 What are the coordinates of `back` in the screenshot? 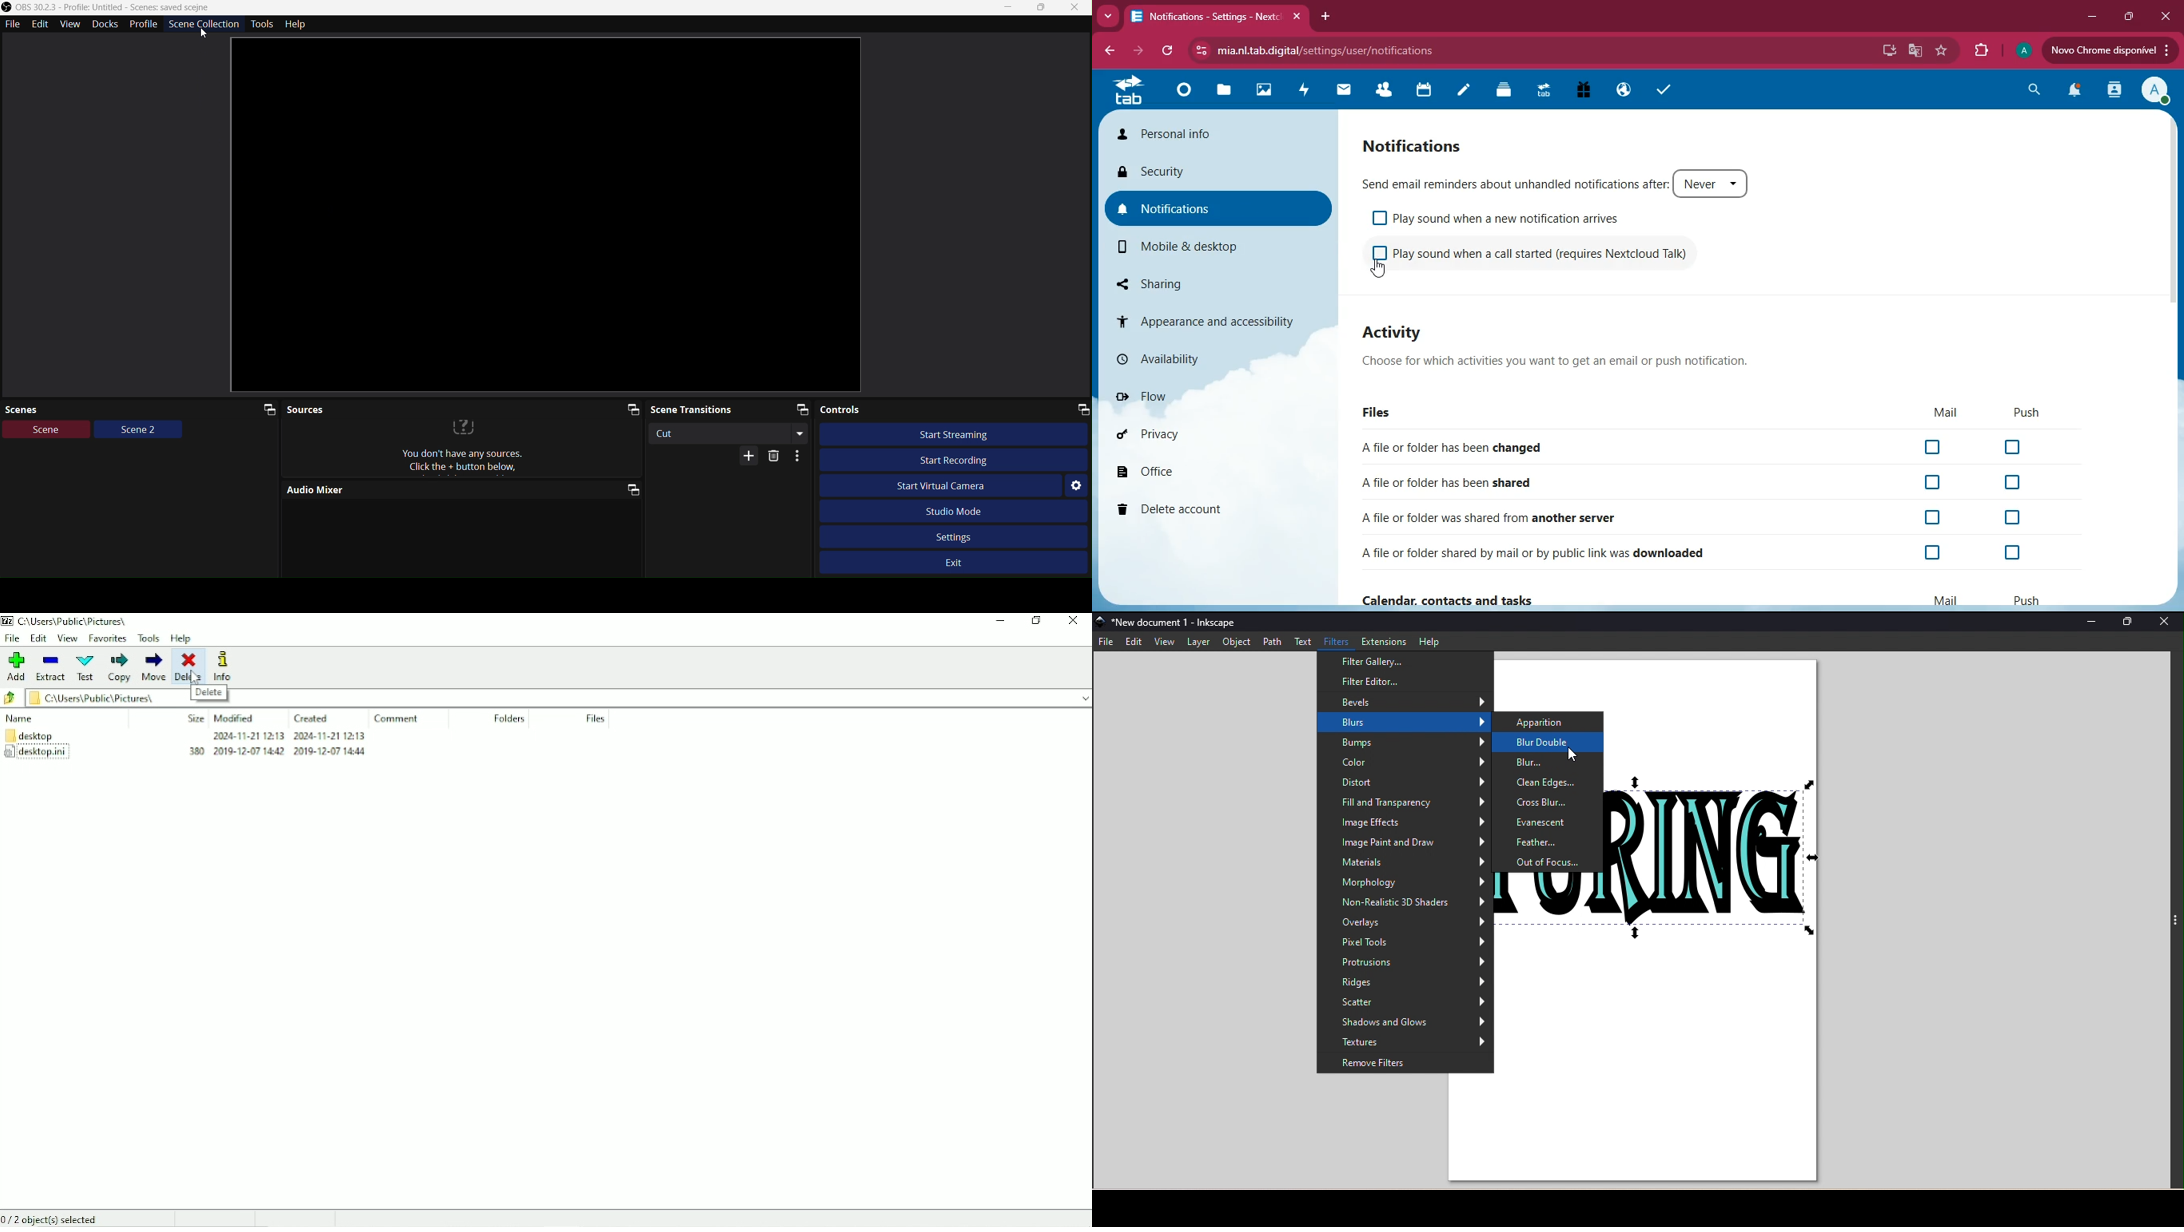 It's located at (1108, 51).